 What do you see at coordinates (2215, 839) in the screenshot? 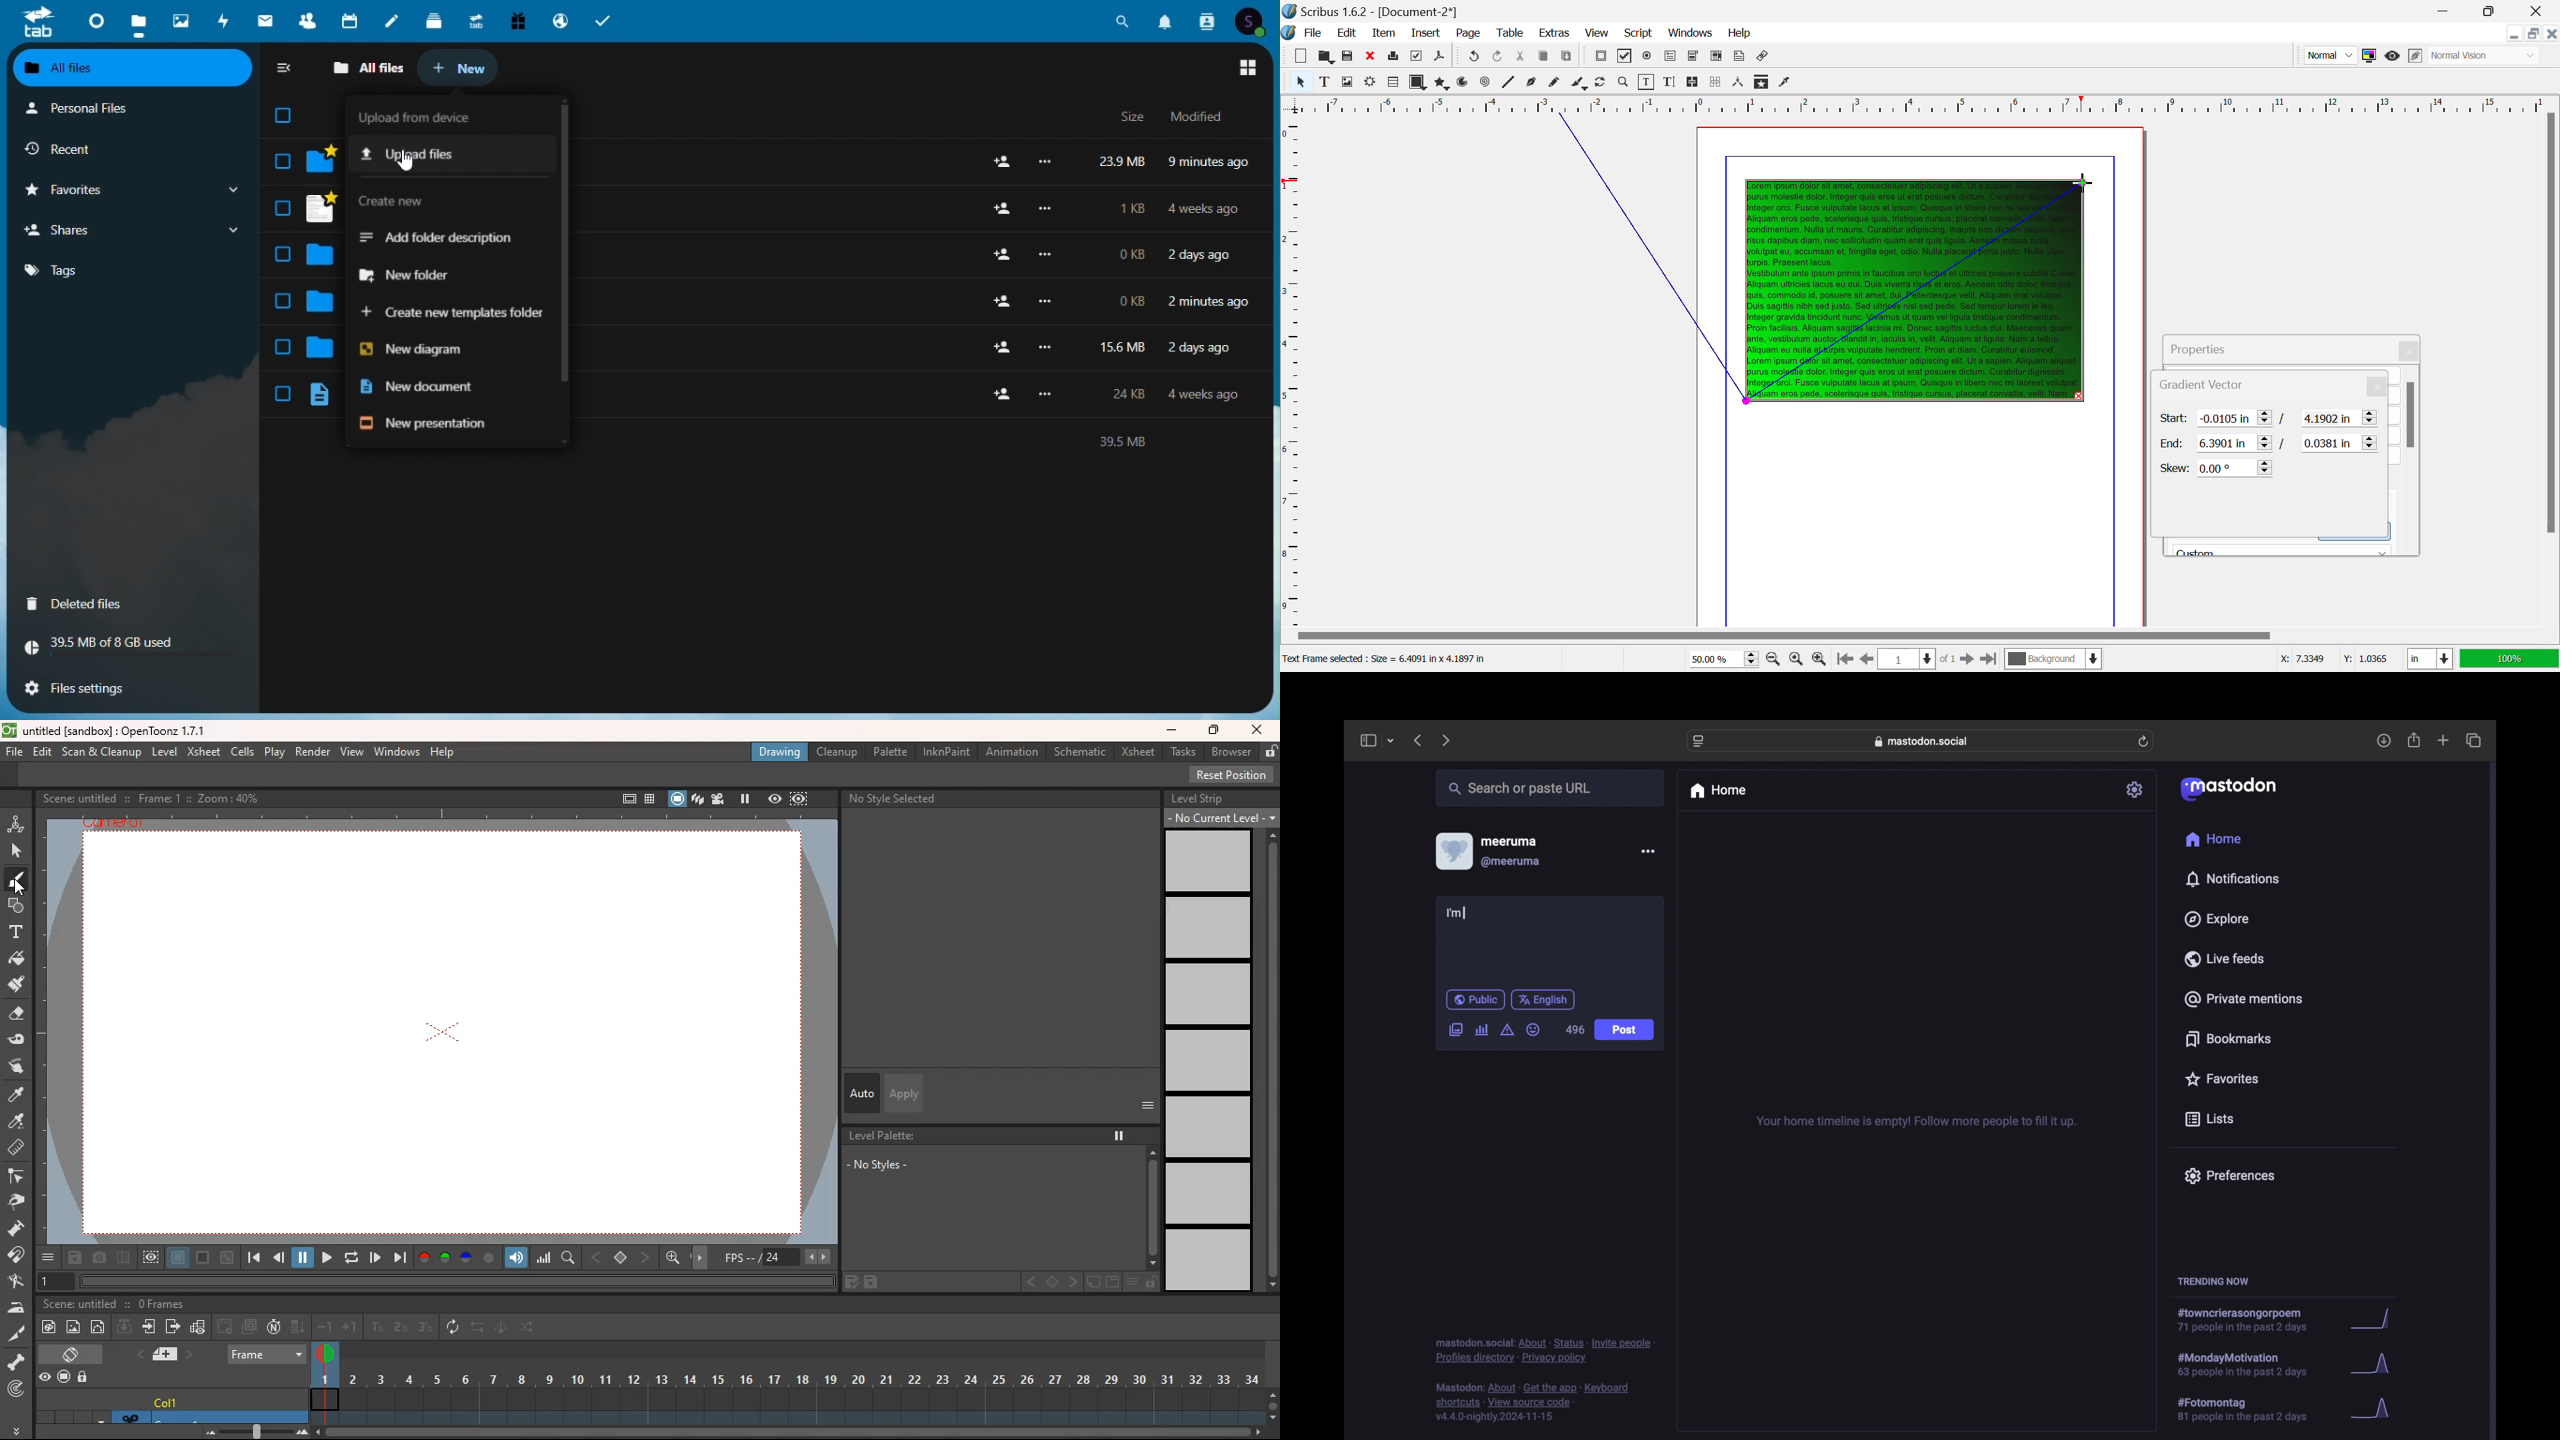
I see `home` at bounding box center [2215, 839].